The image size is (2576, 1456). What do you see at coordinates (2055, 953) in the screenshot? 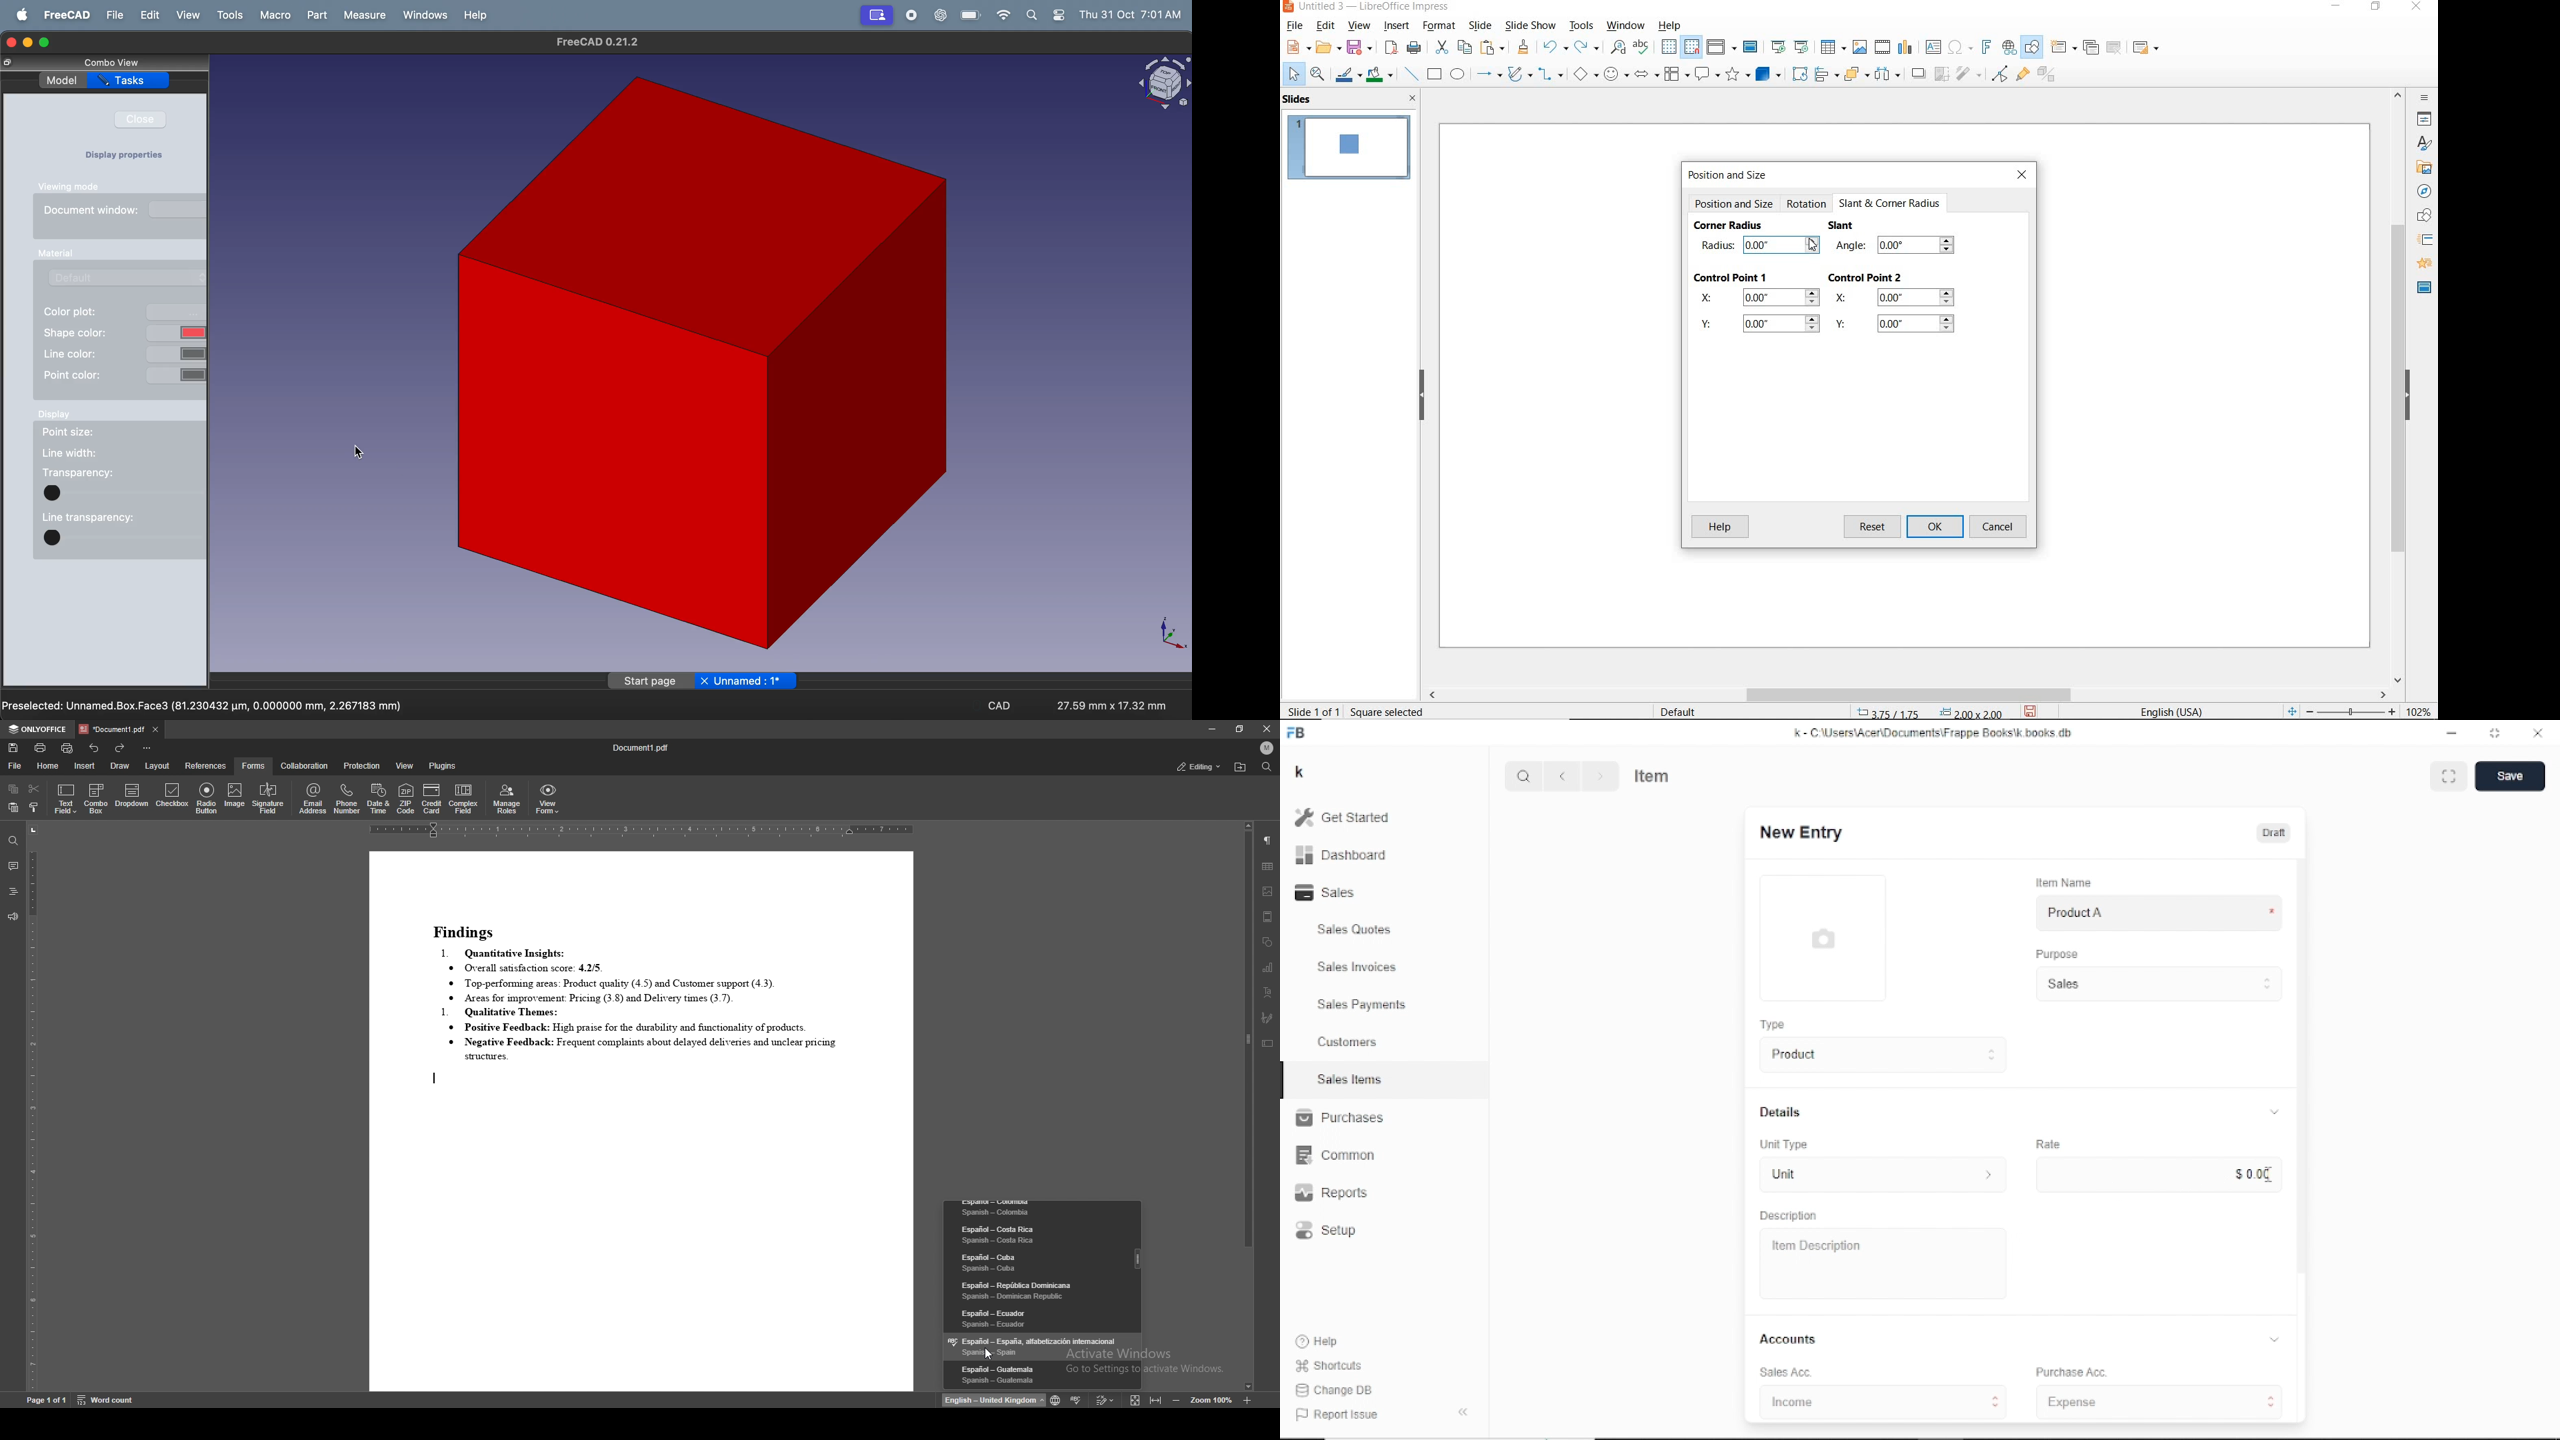
I see `Purpose` at bounding box center [2055, 953].